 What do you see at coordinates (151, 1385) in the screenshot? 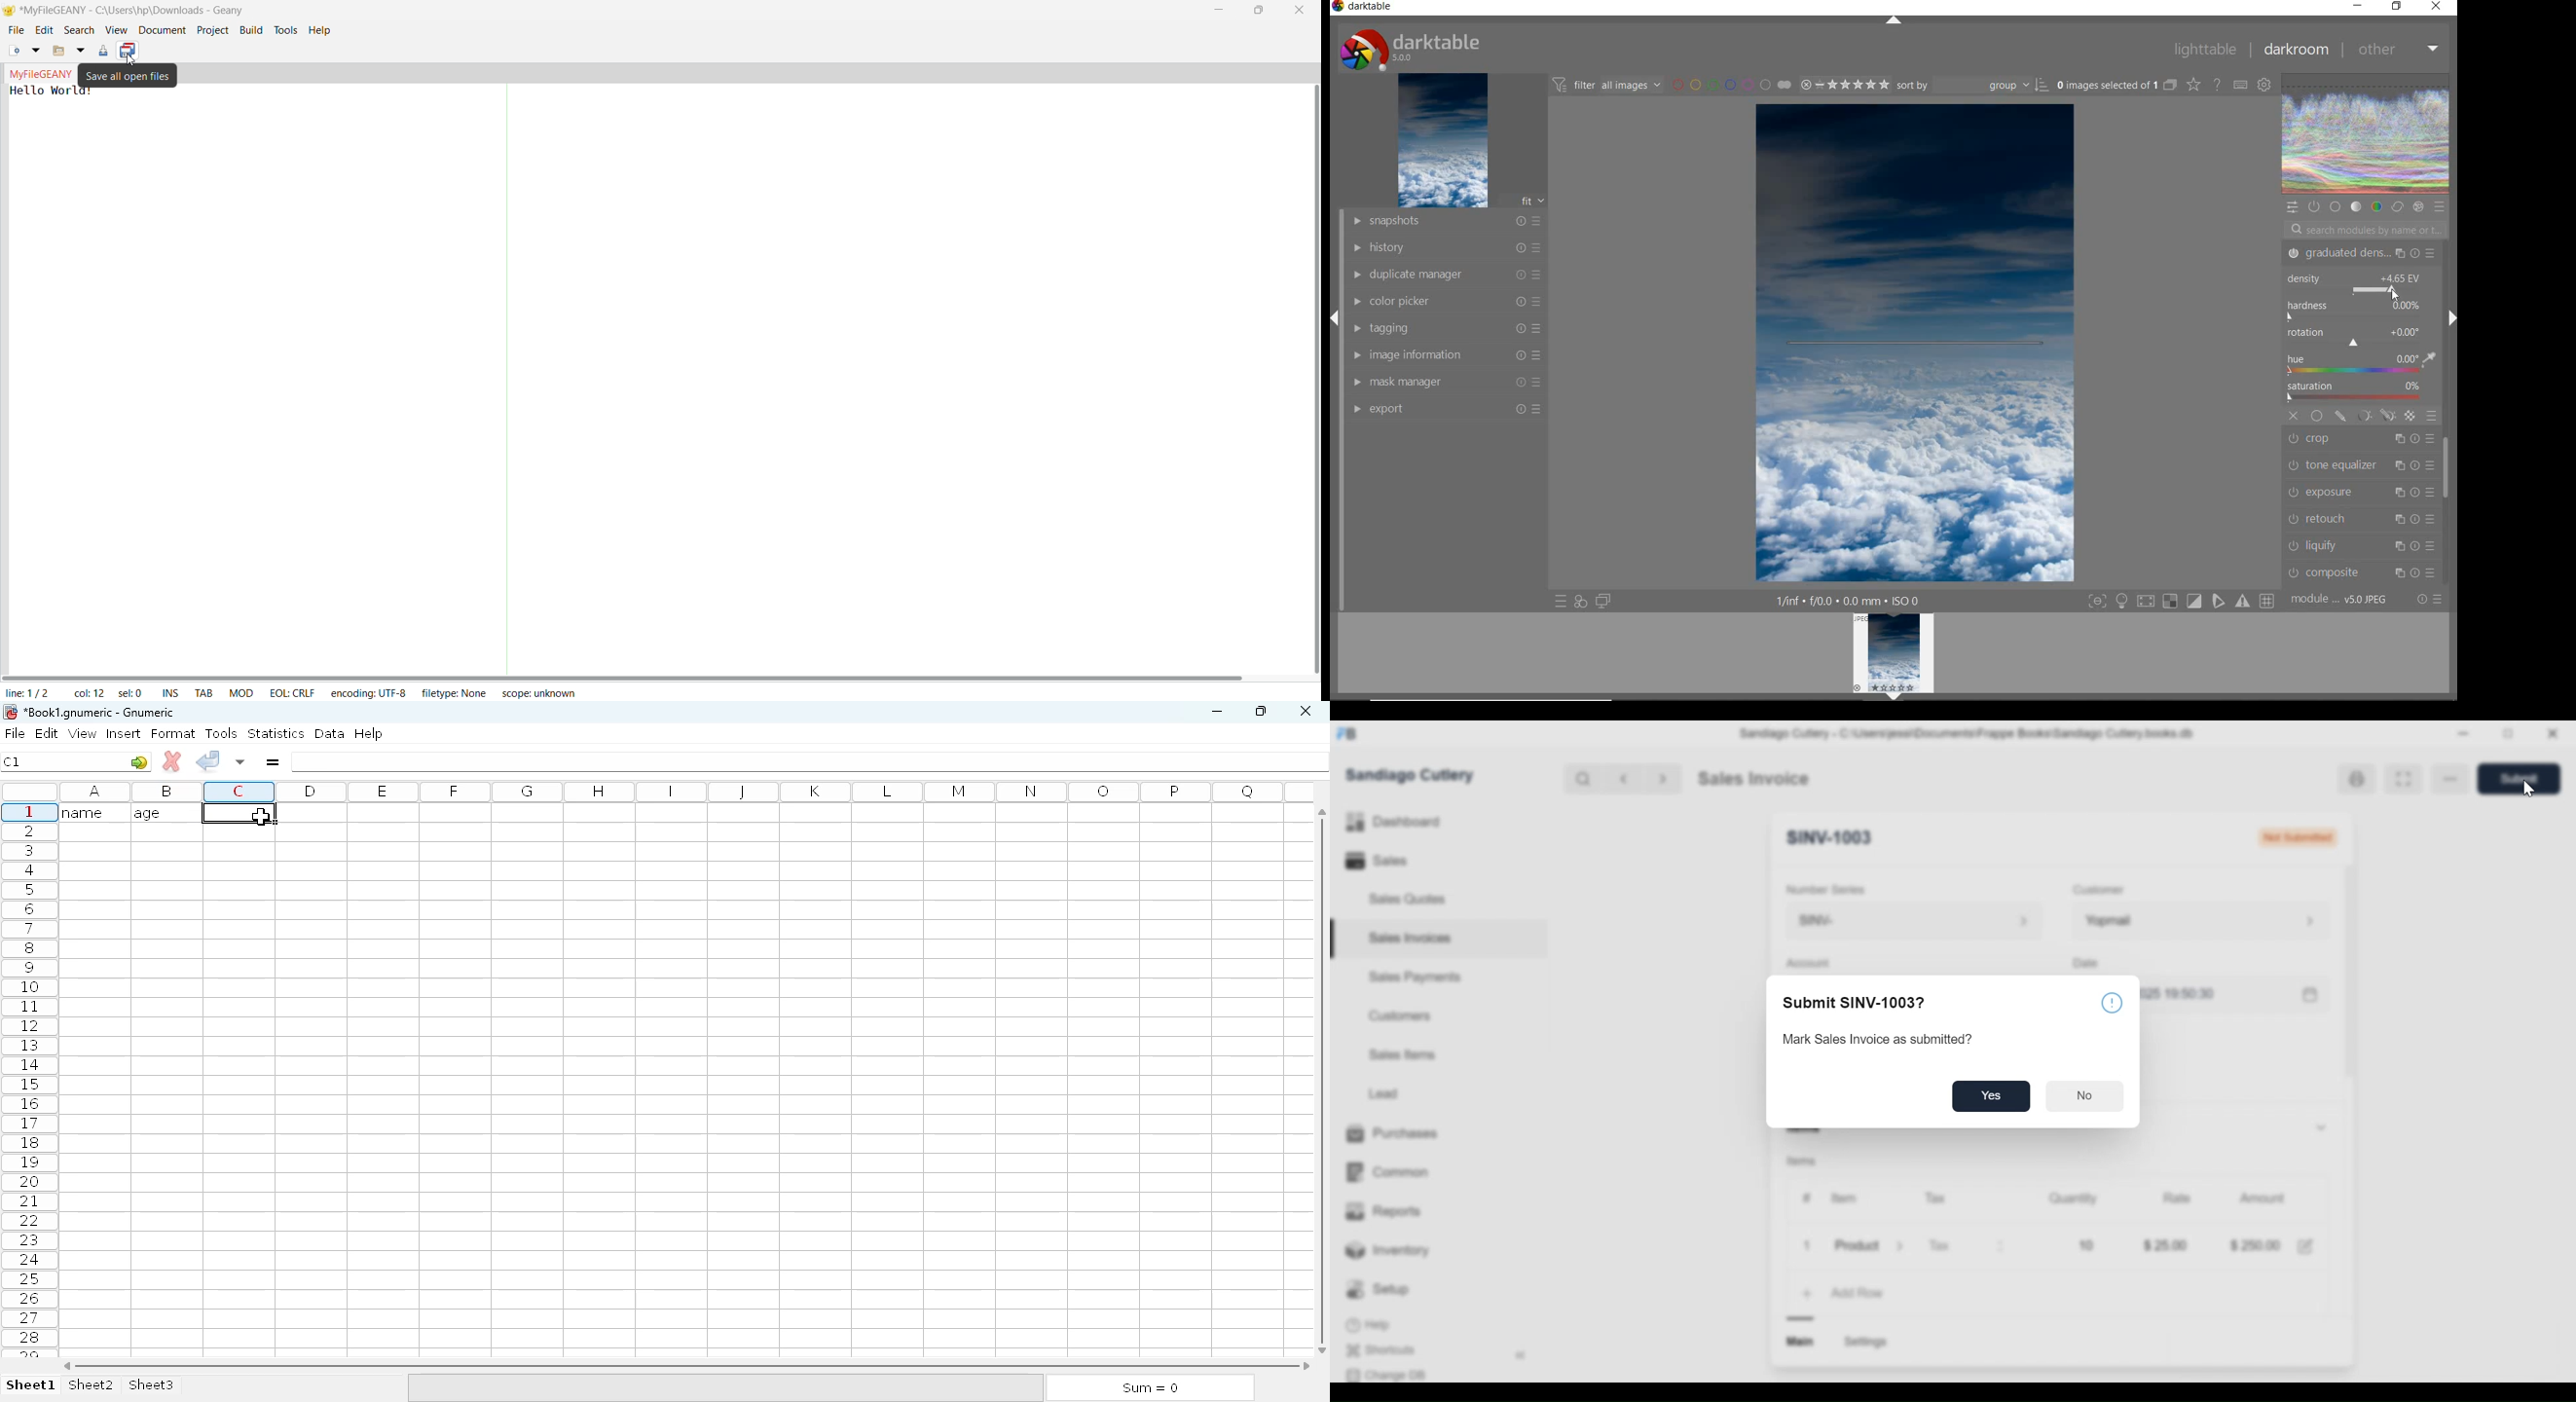
I see `sheet3` at bounding box center [151, 1385].